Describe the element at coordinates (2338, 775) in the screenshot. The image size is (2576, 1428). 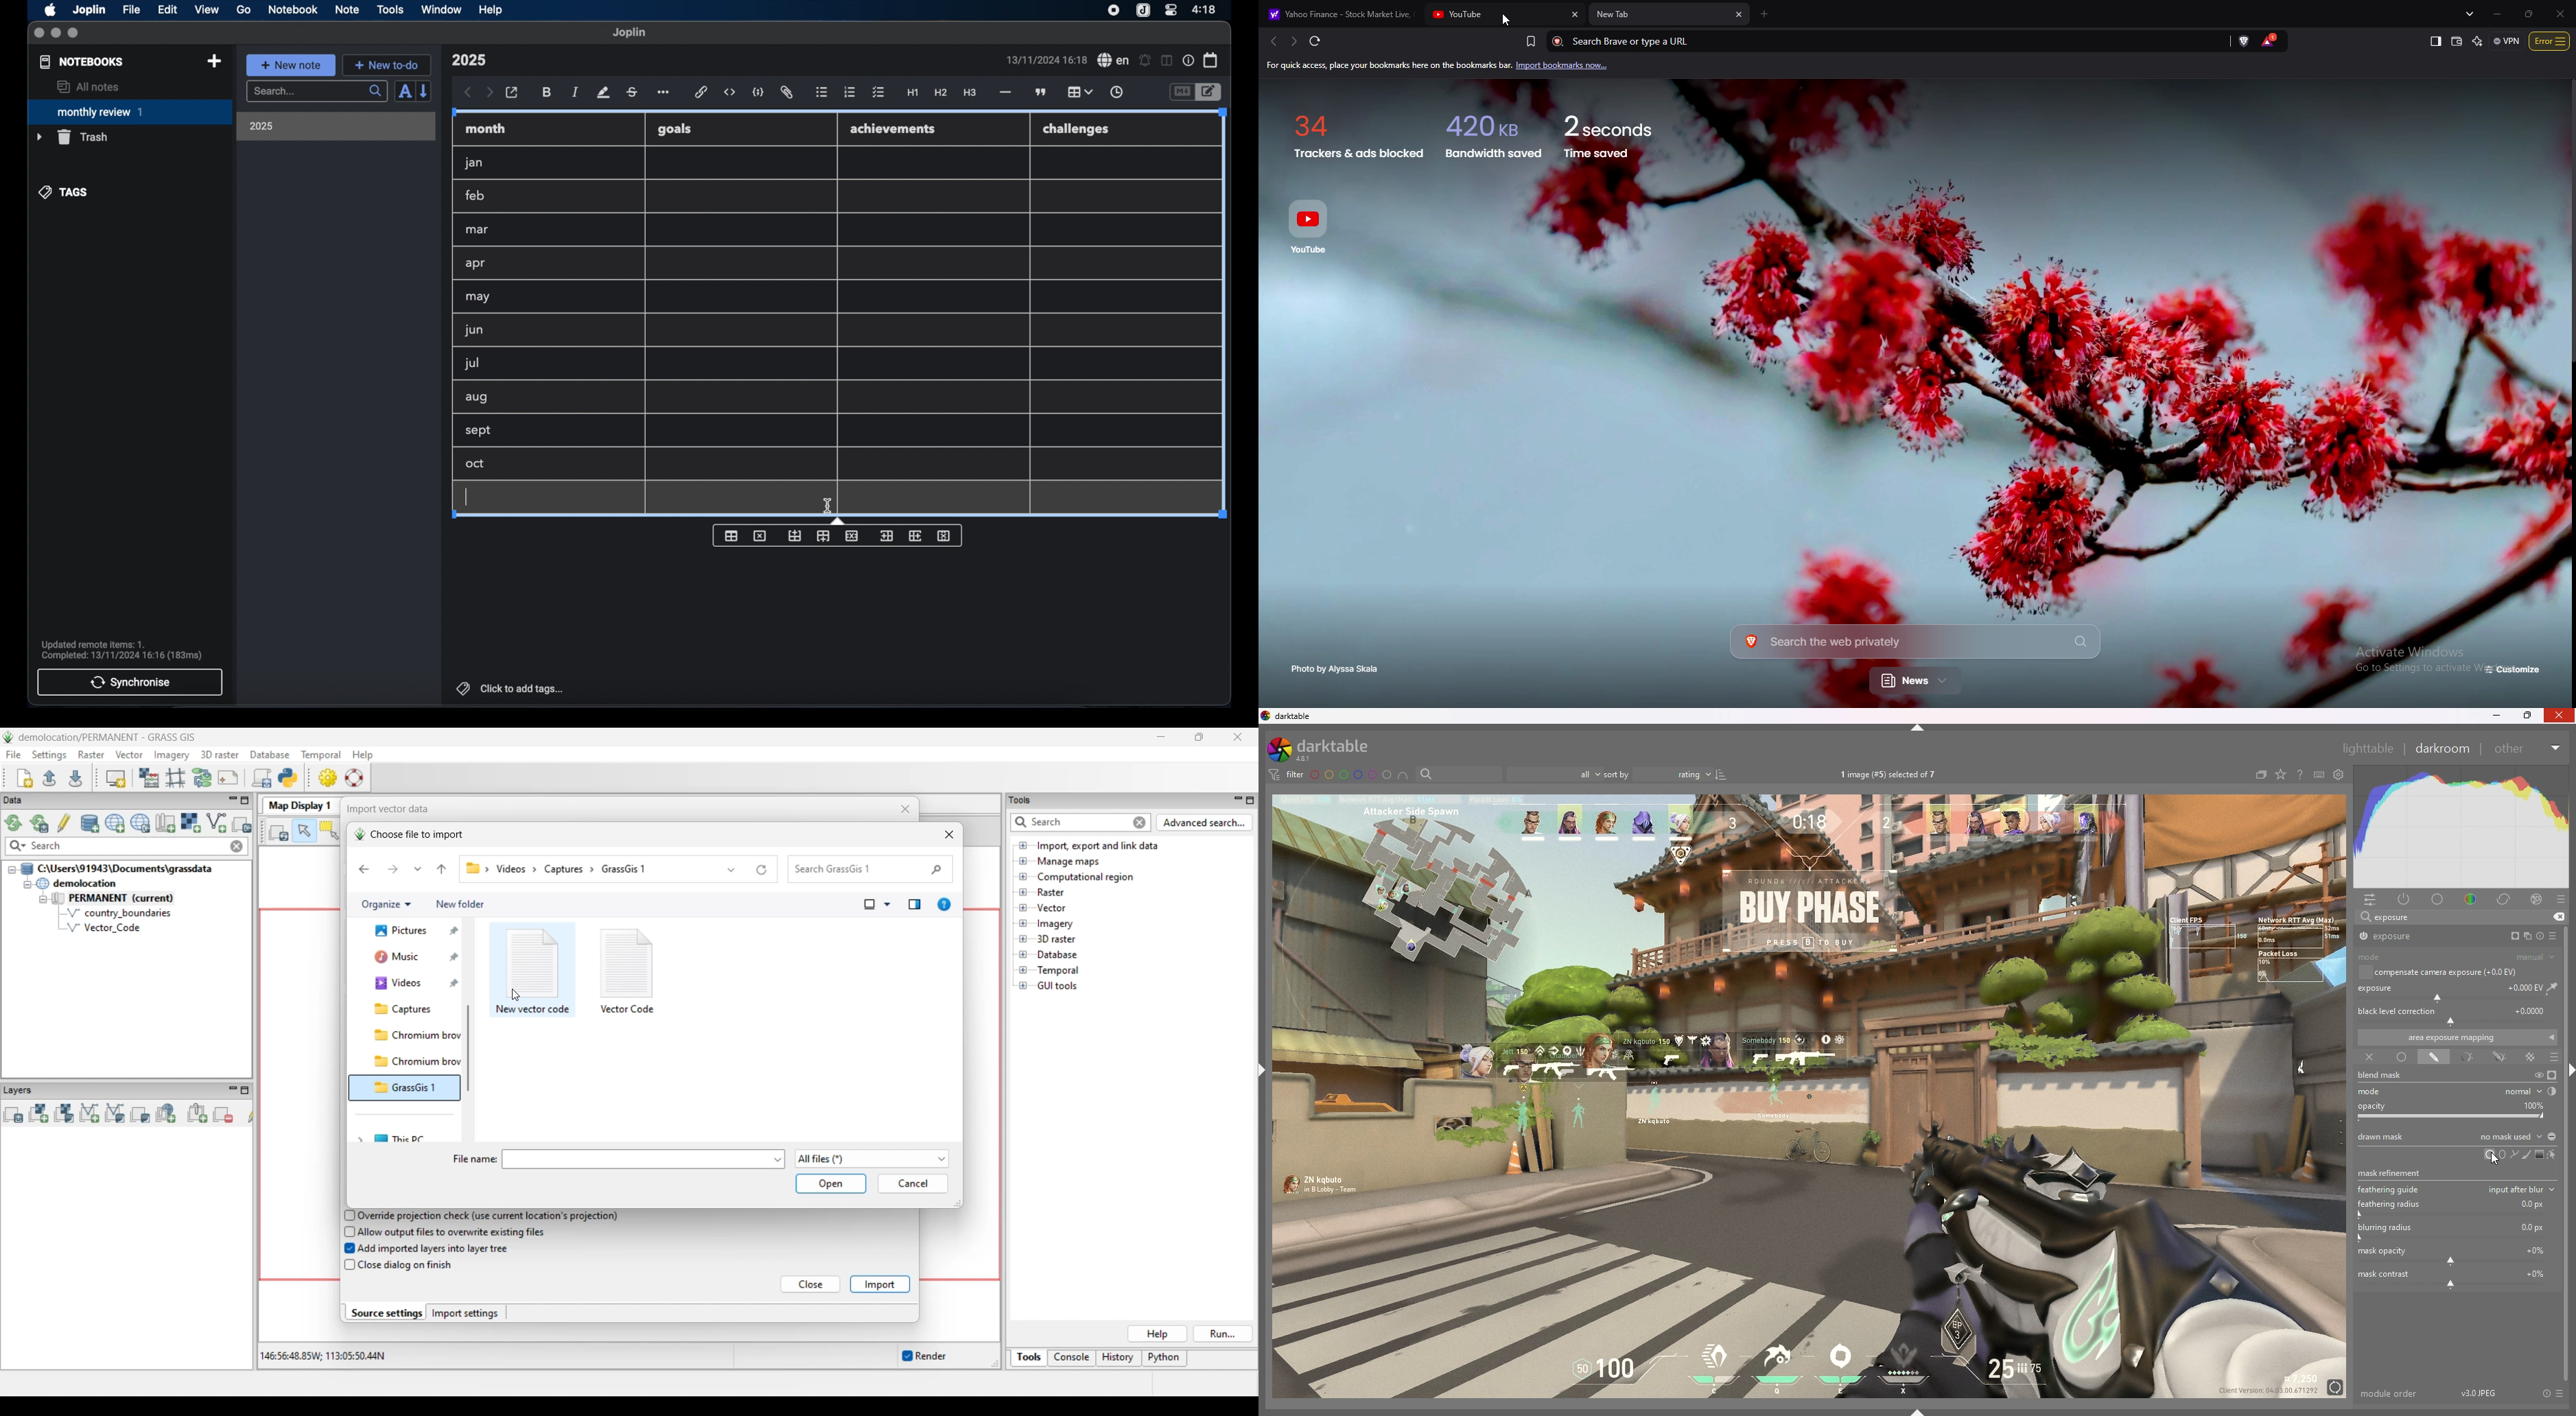
I see `show global preference` at that location.